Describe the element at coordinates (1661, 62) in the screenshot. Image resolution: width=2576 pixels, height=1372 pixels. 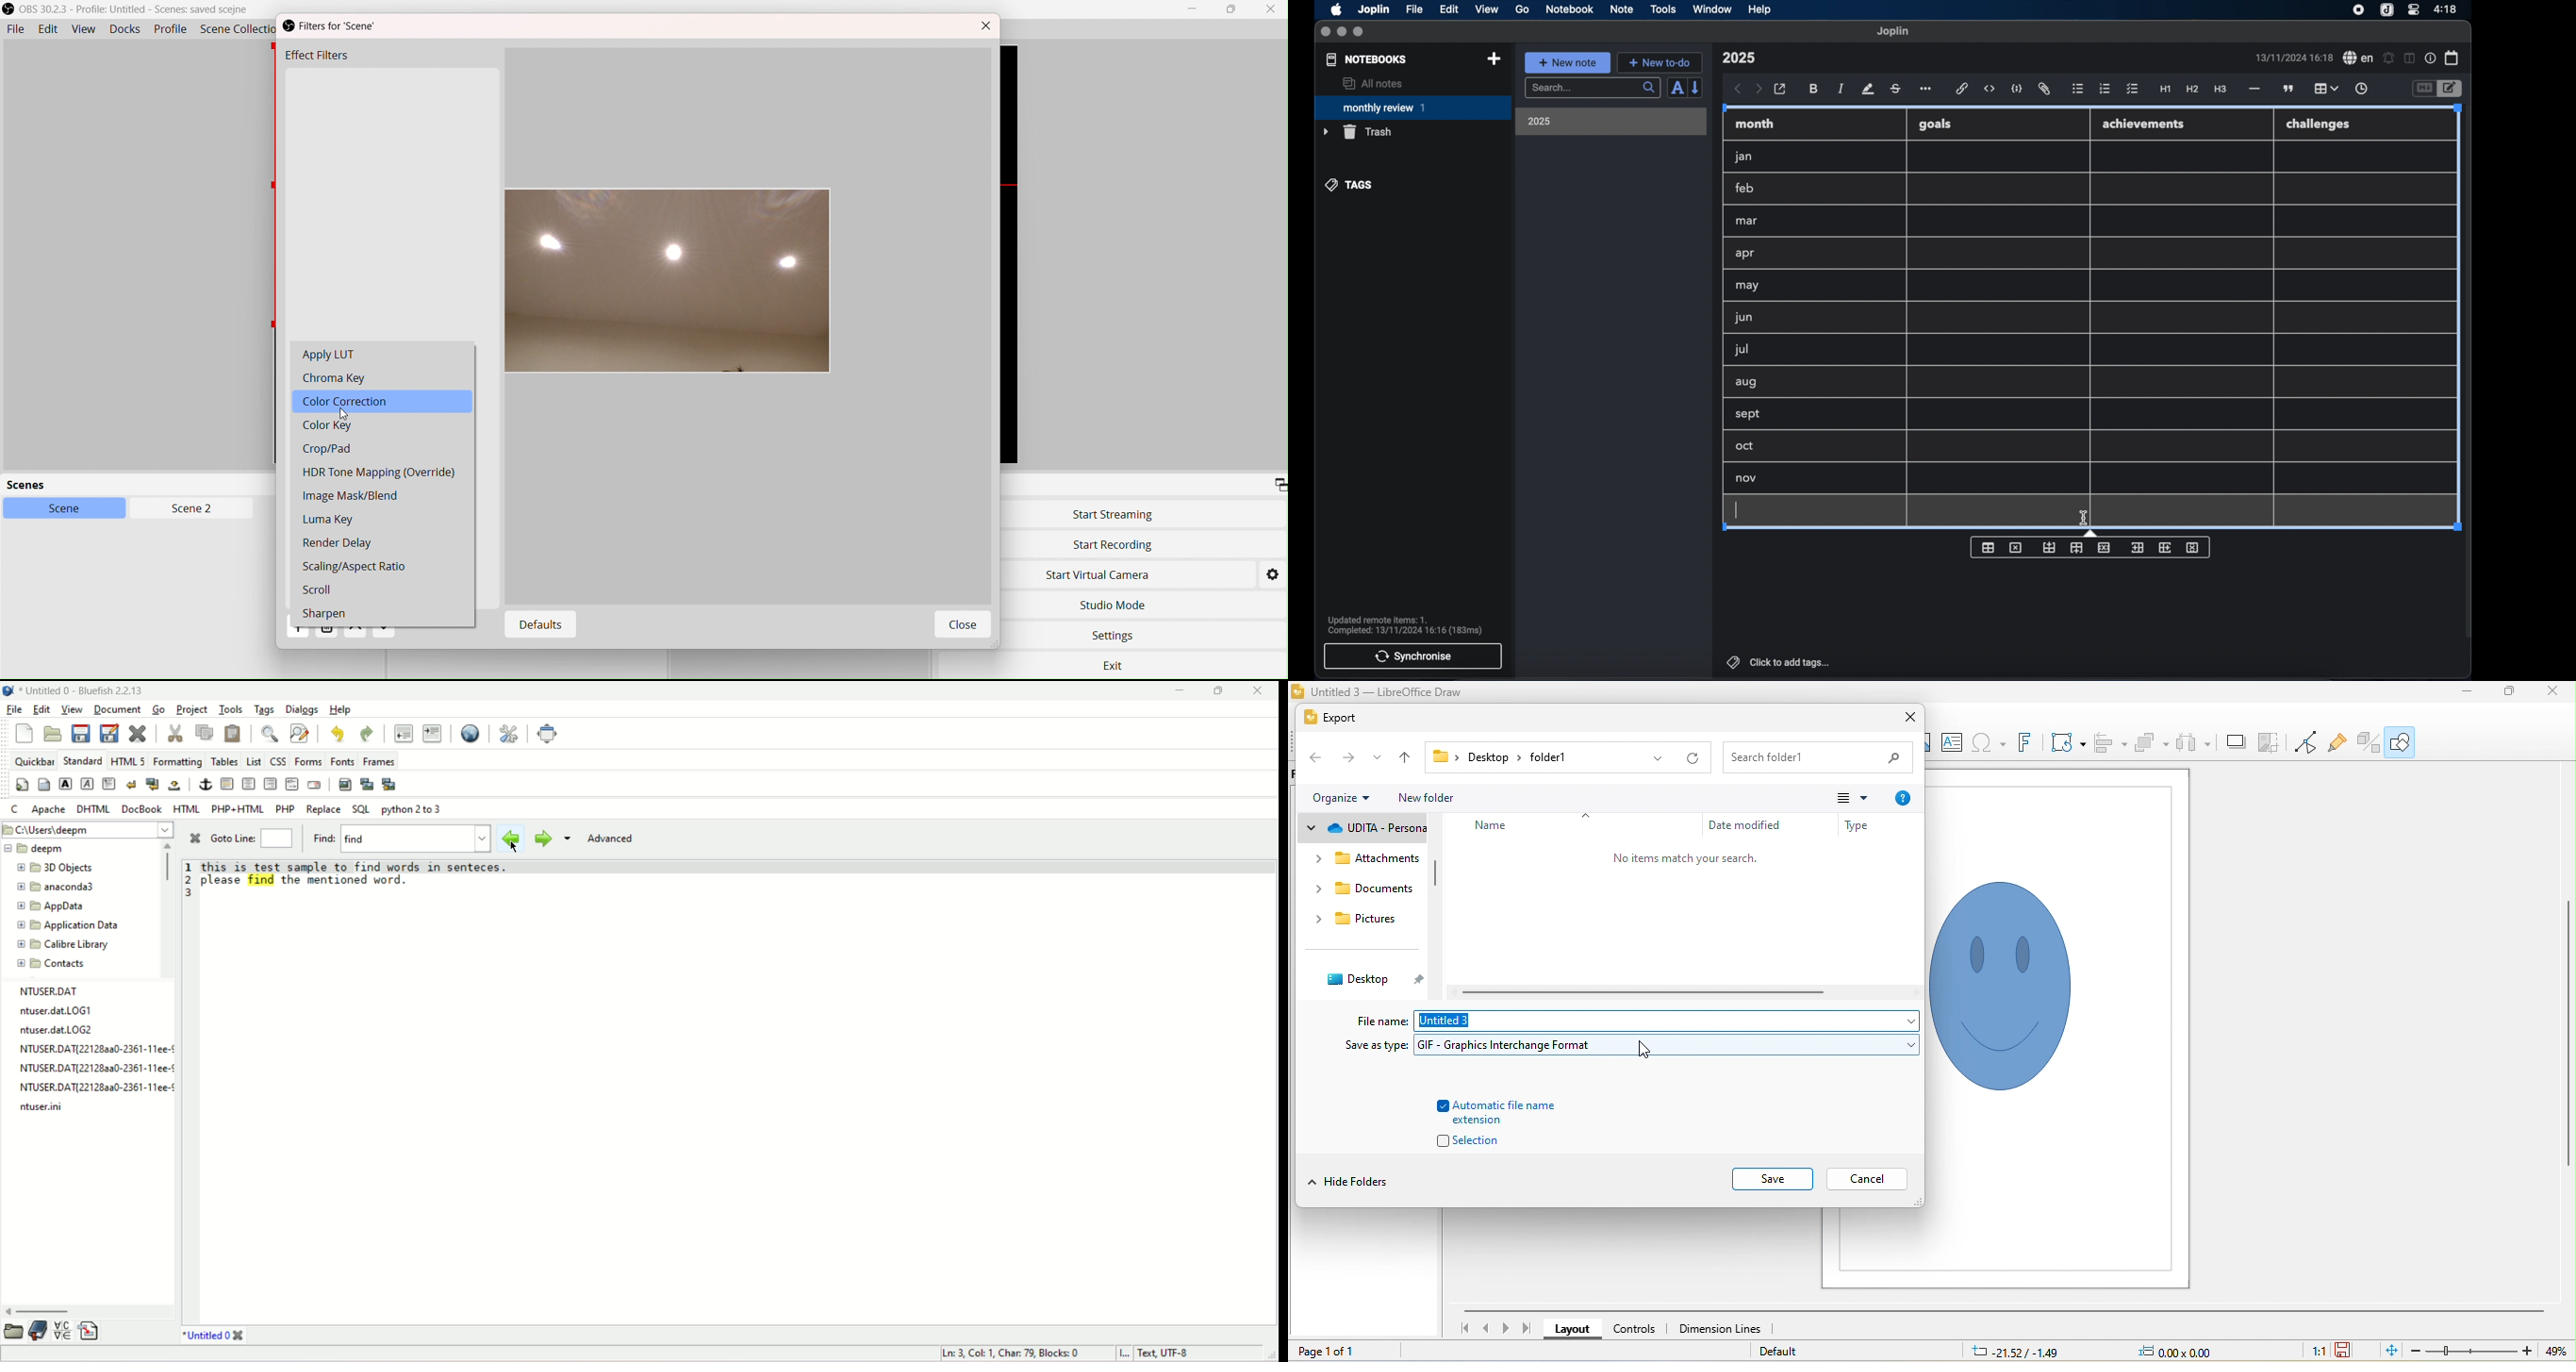
I see `new to-do` at that location.